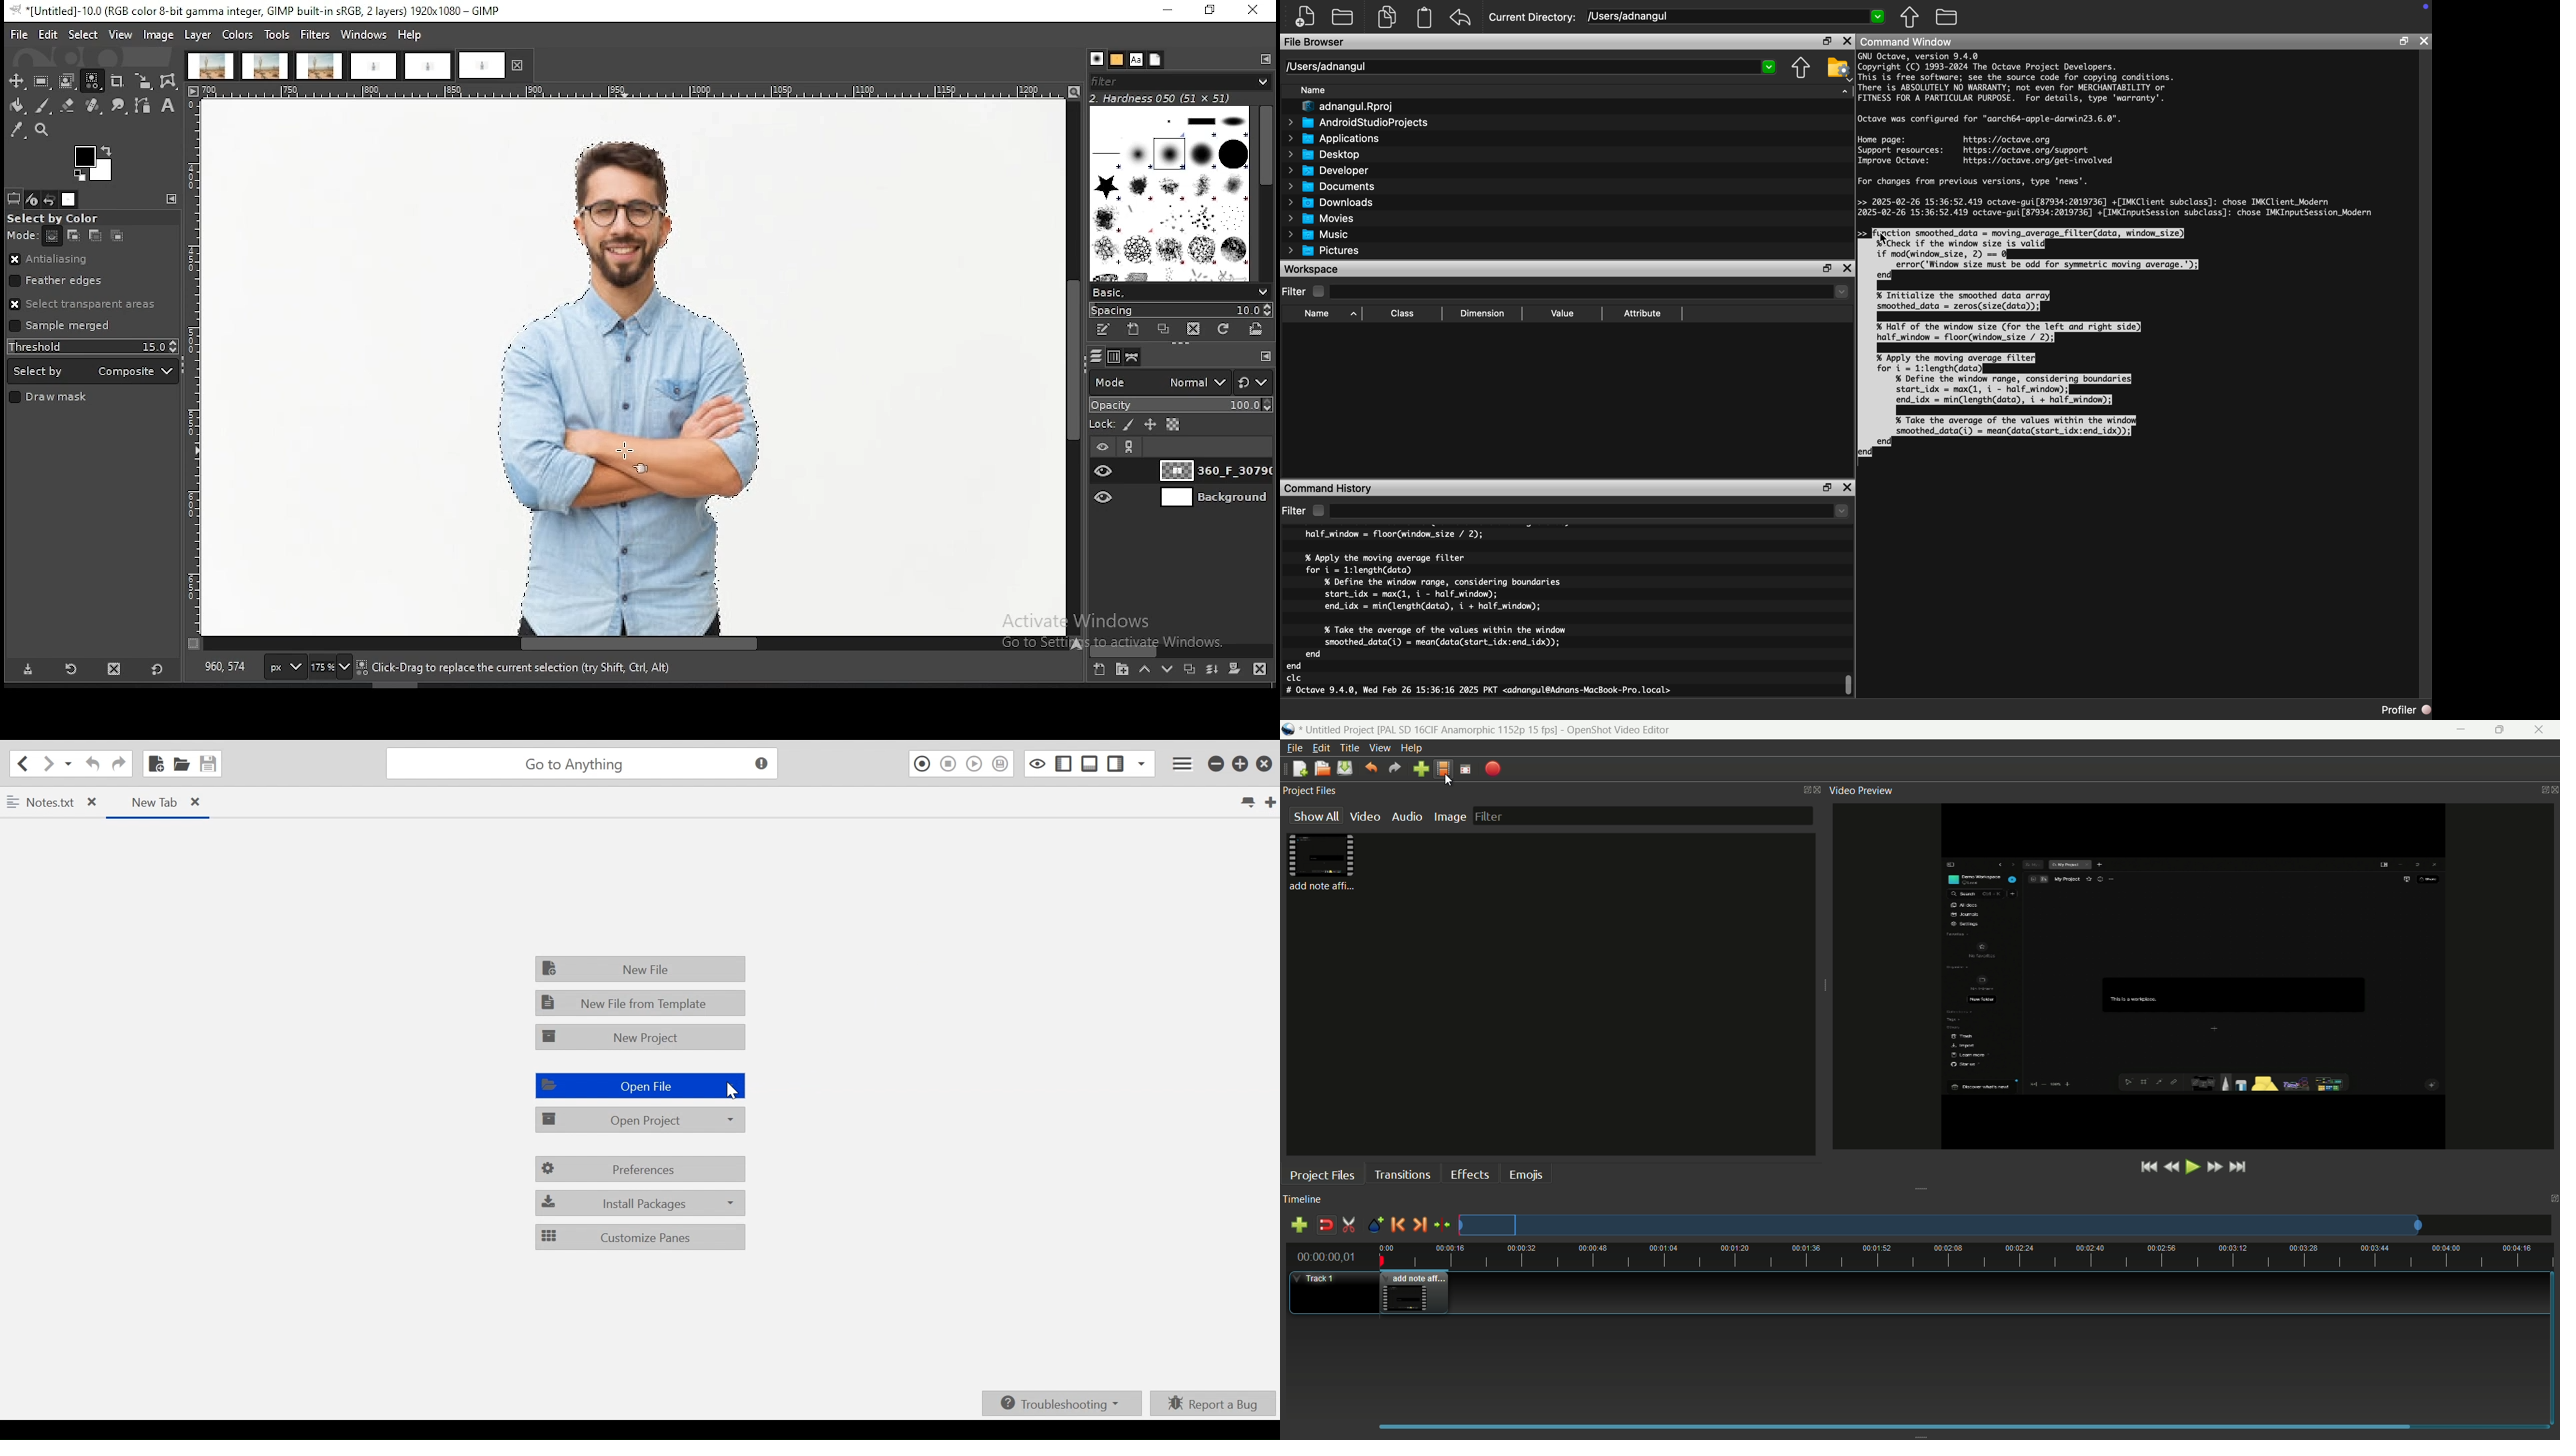 The width and height of the screenshot is (2576, 1456). I want to click on Open Folder, so click(1344, 17).